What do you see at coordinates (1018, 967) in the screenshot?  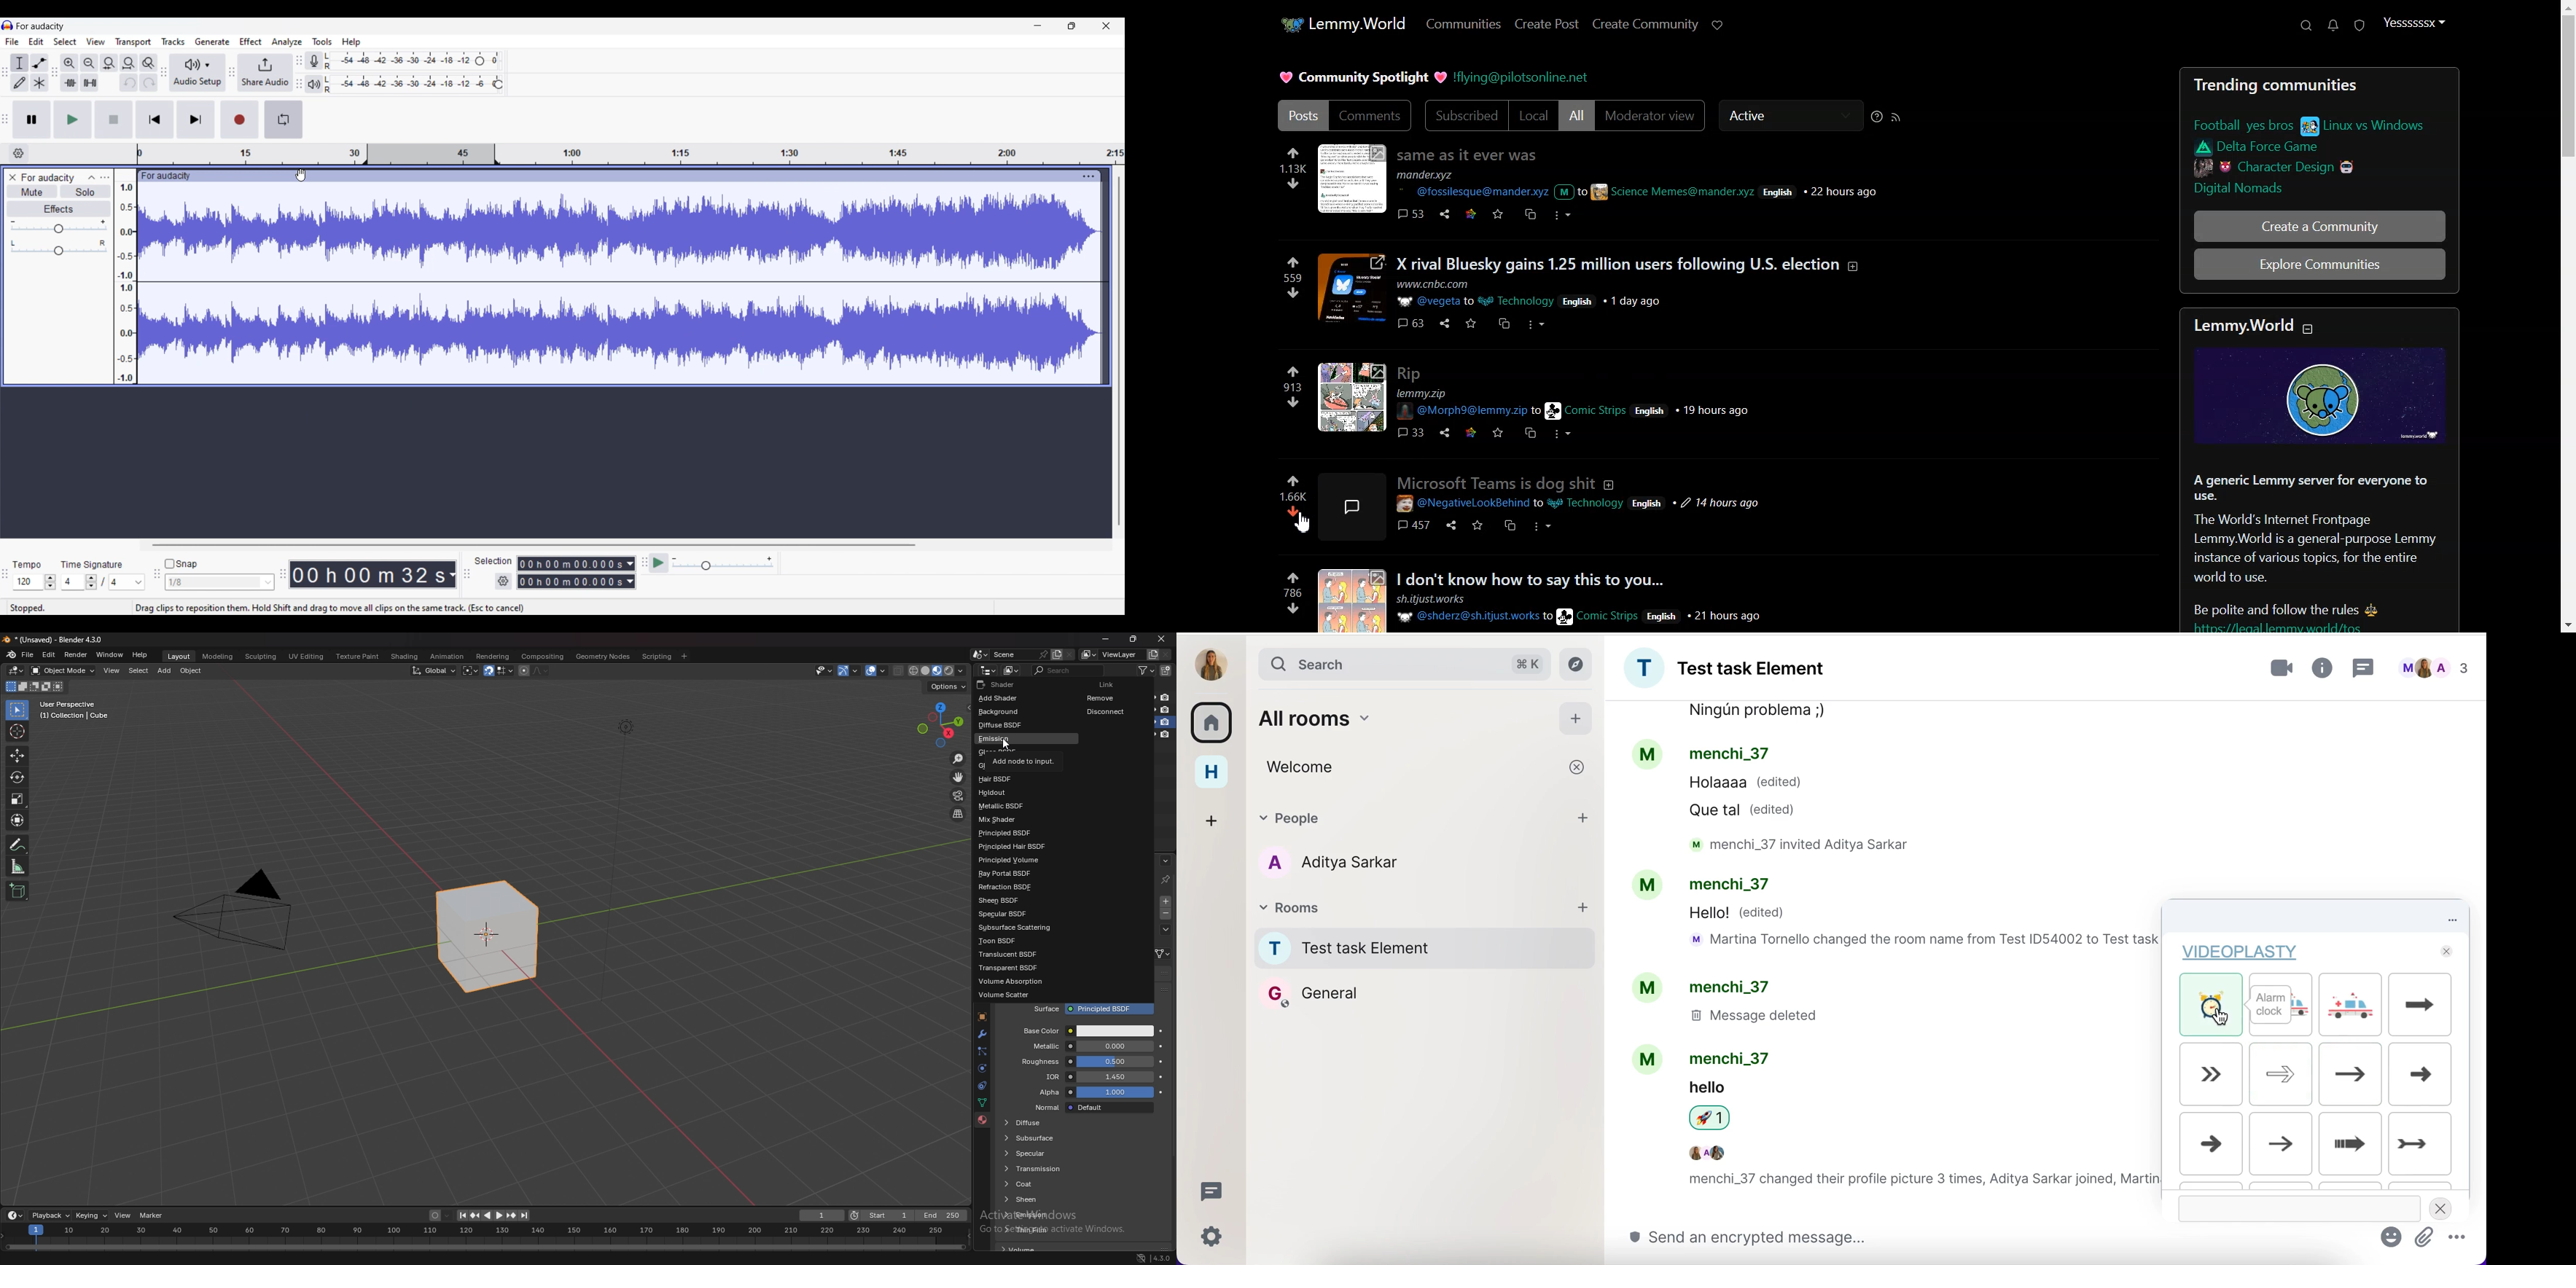 I see `transparent bsdf` at bounding box center [1018, 967].